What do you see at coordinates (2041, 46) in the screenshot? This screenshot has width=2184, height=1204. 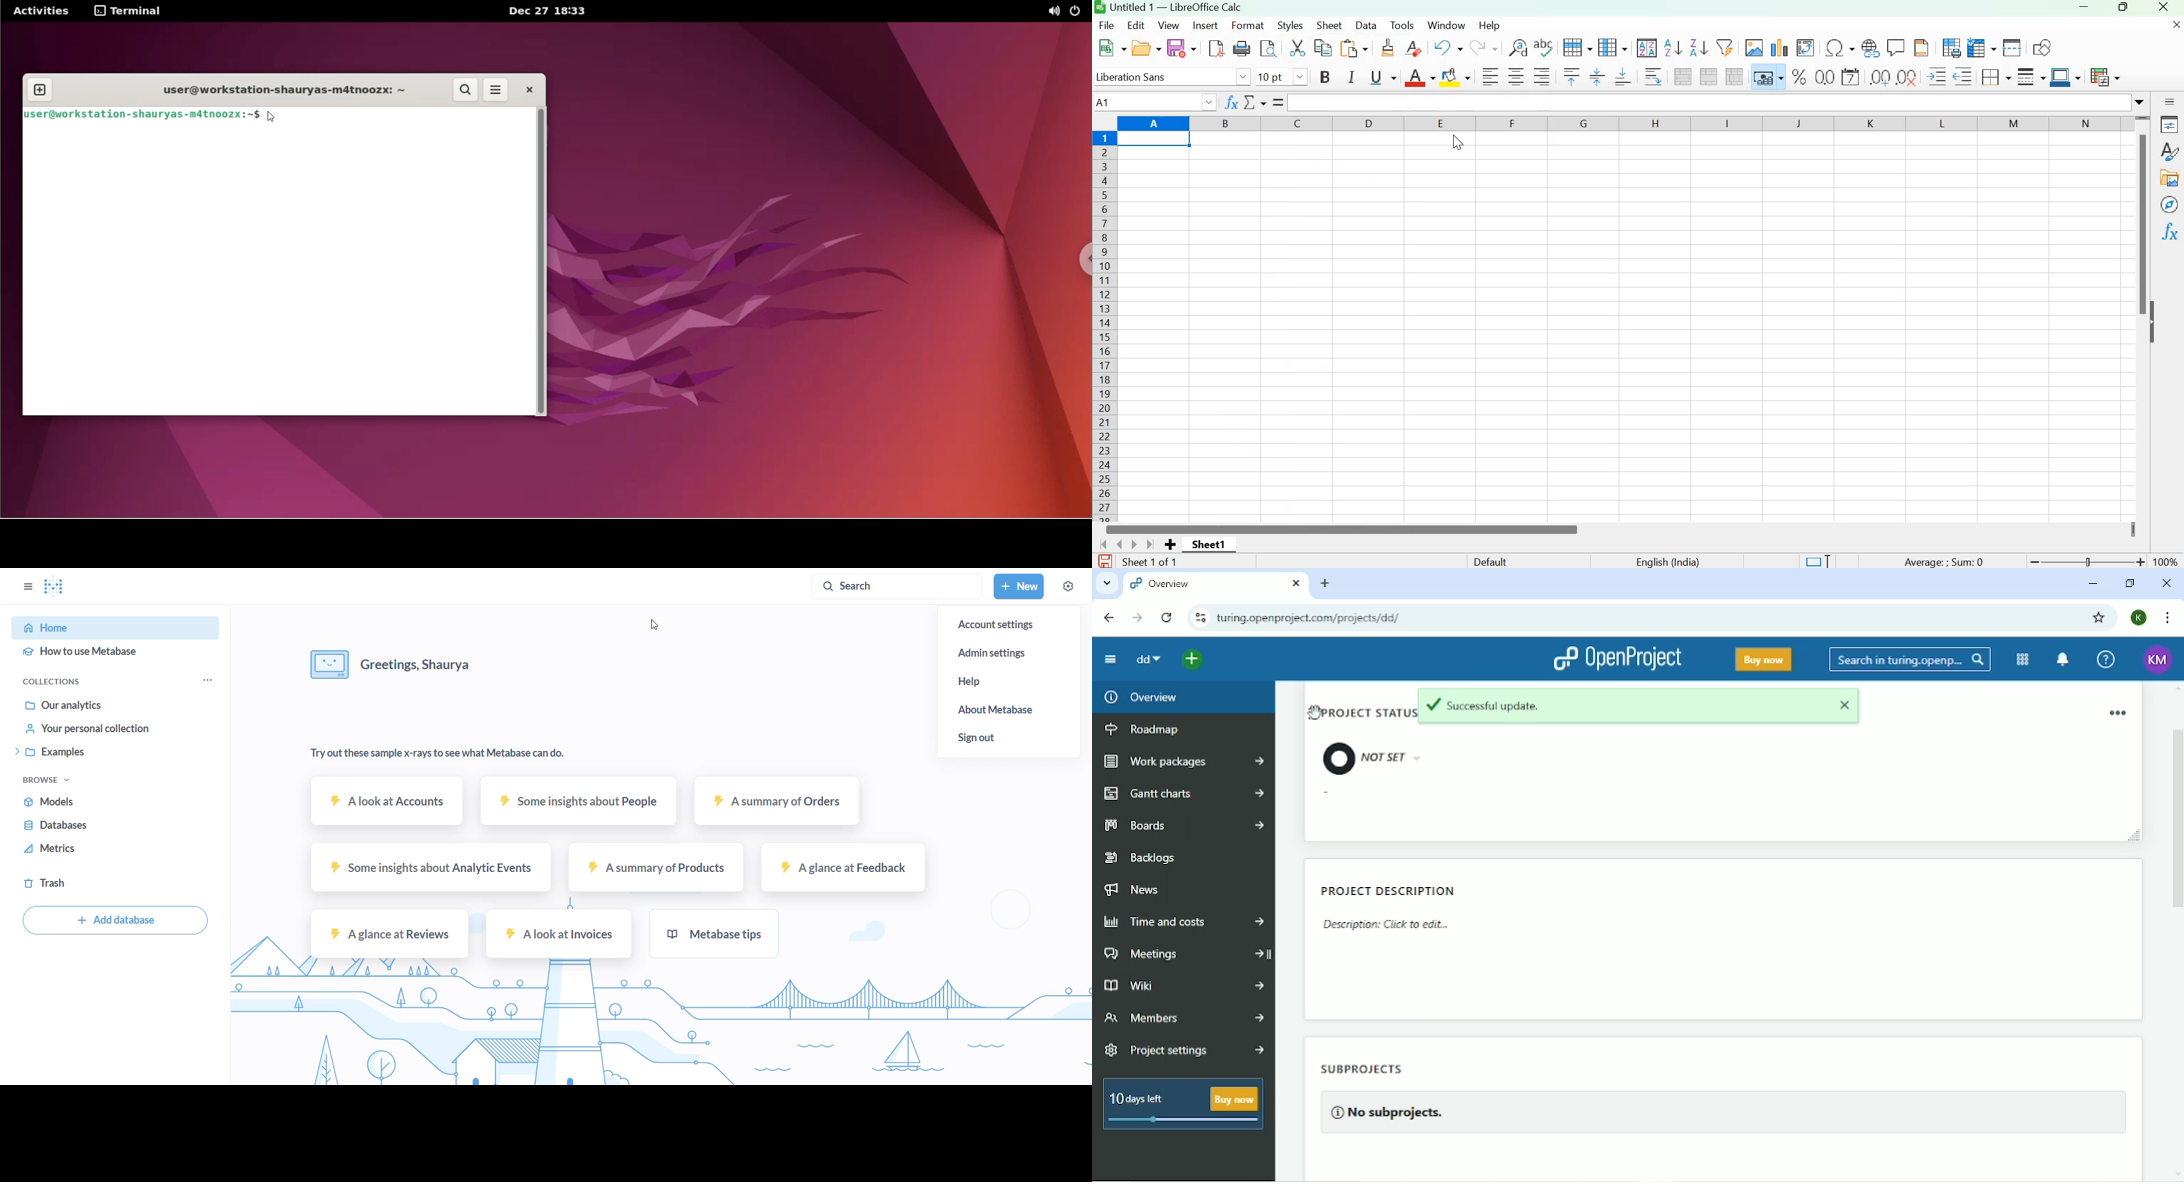 I see `Show draw functions` at bounding box center [2041, 46].